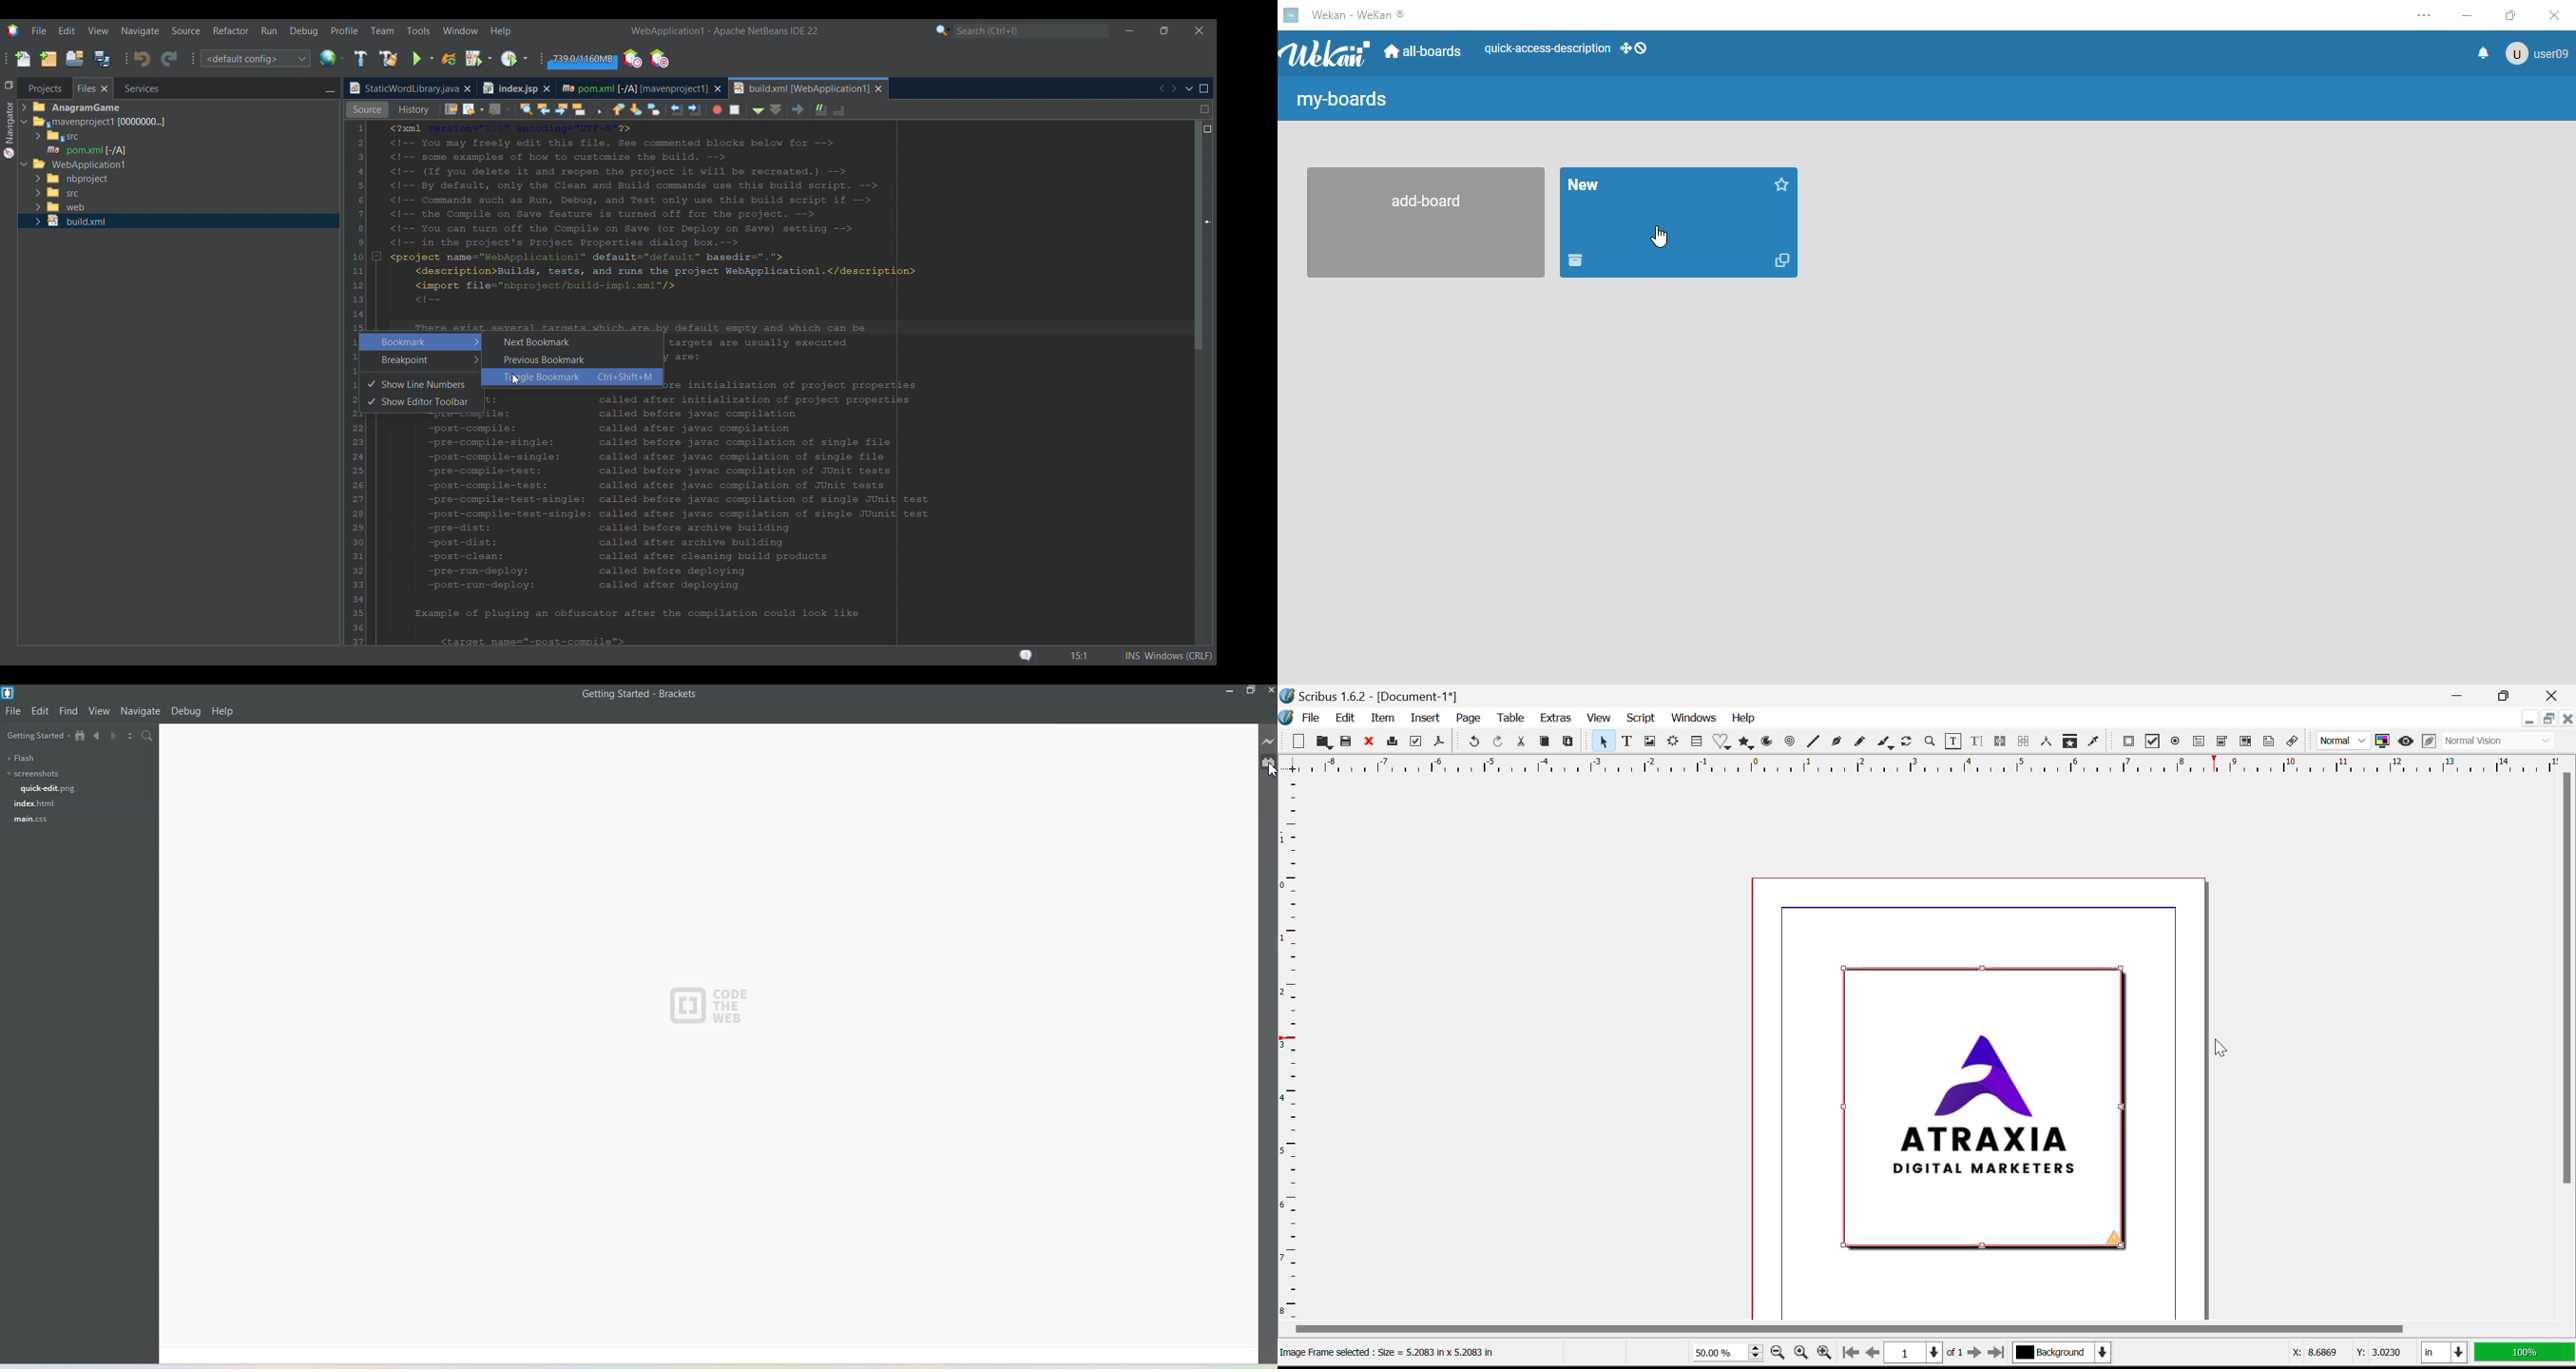 The image size is (2576, 1372). What do you see at coordinates (1634, 48) in the screenshot?
I see `show-desktop-drag-handles` at bounding box center [1634, 48].